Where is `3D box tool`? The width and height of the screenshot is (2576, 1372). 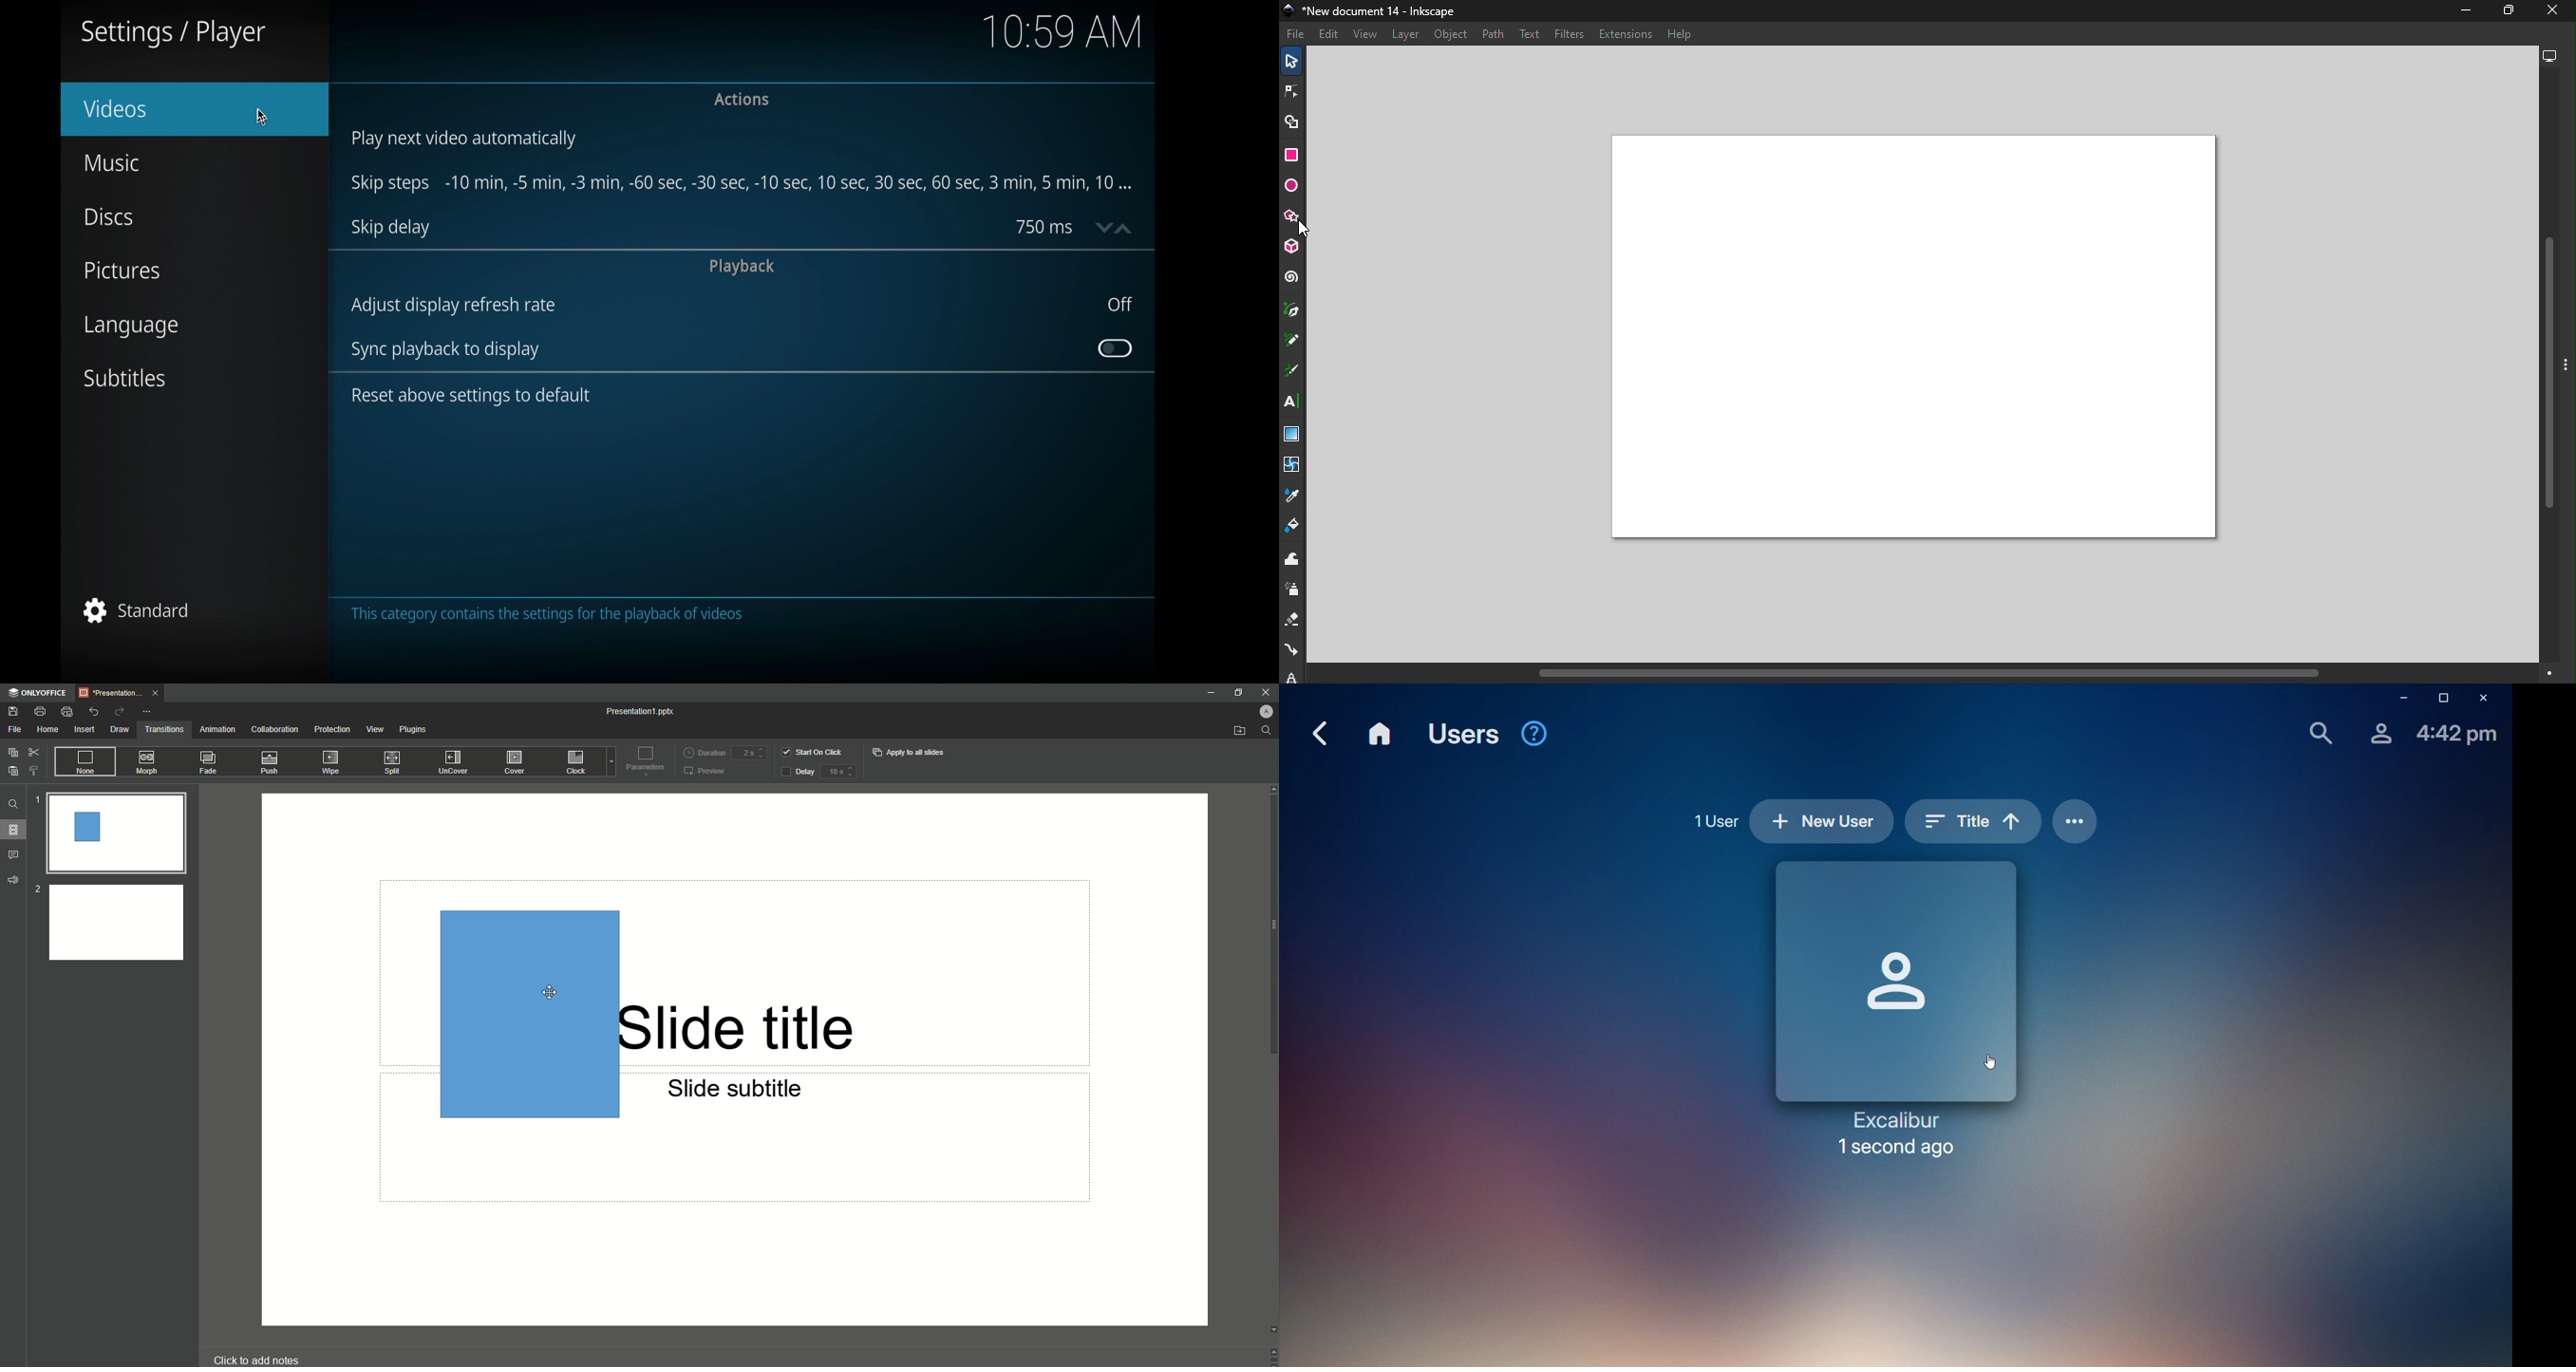 3D box tool is located at coordinates (1293, 249).